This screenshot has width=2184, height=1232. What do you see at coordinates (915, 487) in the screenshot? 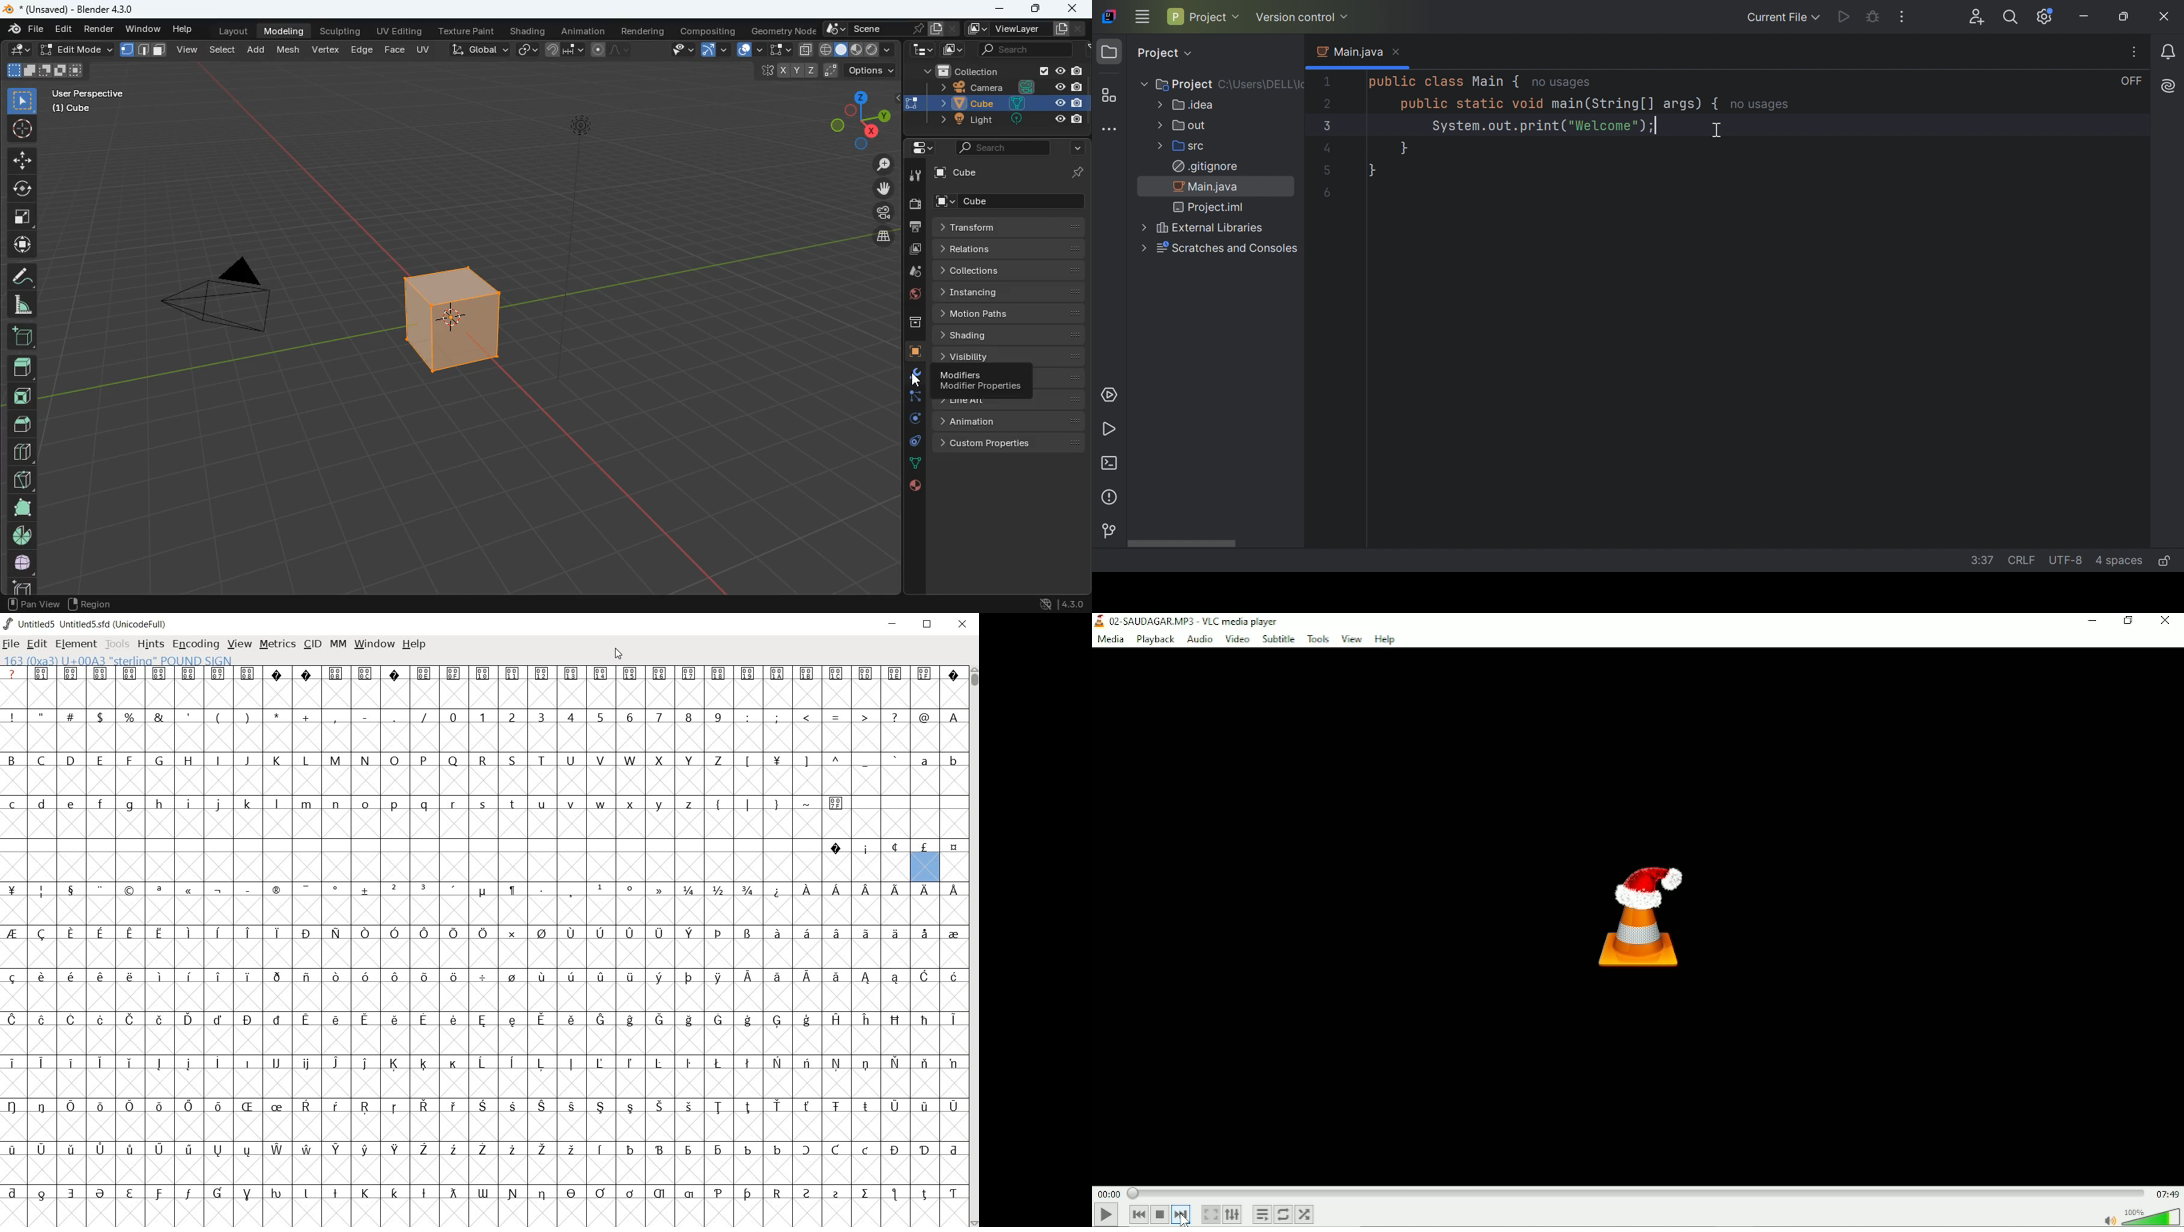
I see `public` at bounding box center [915, 487].